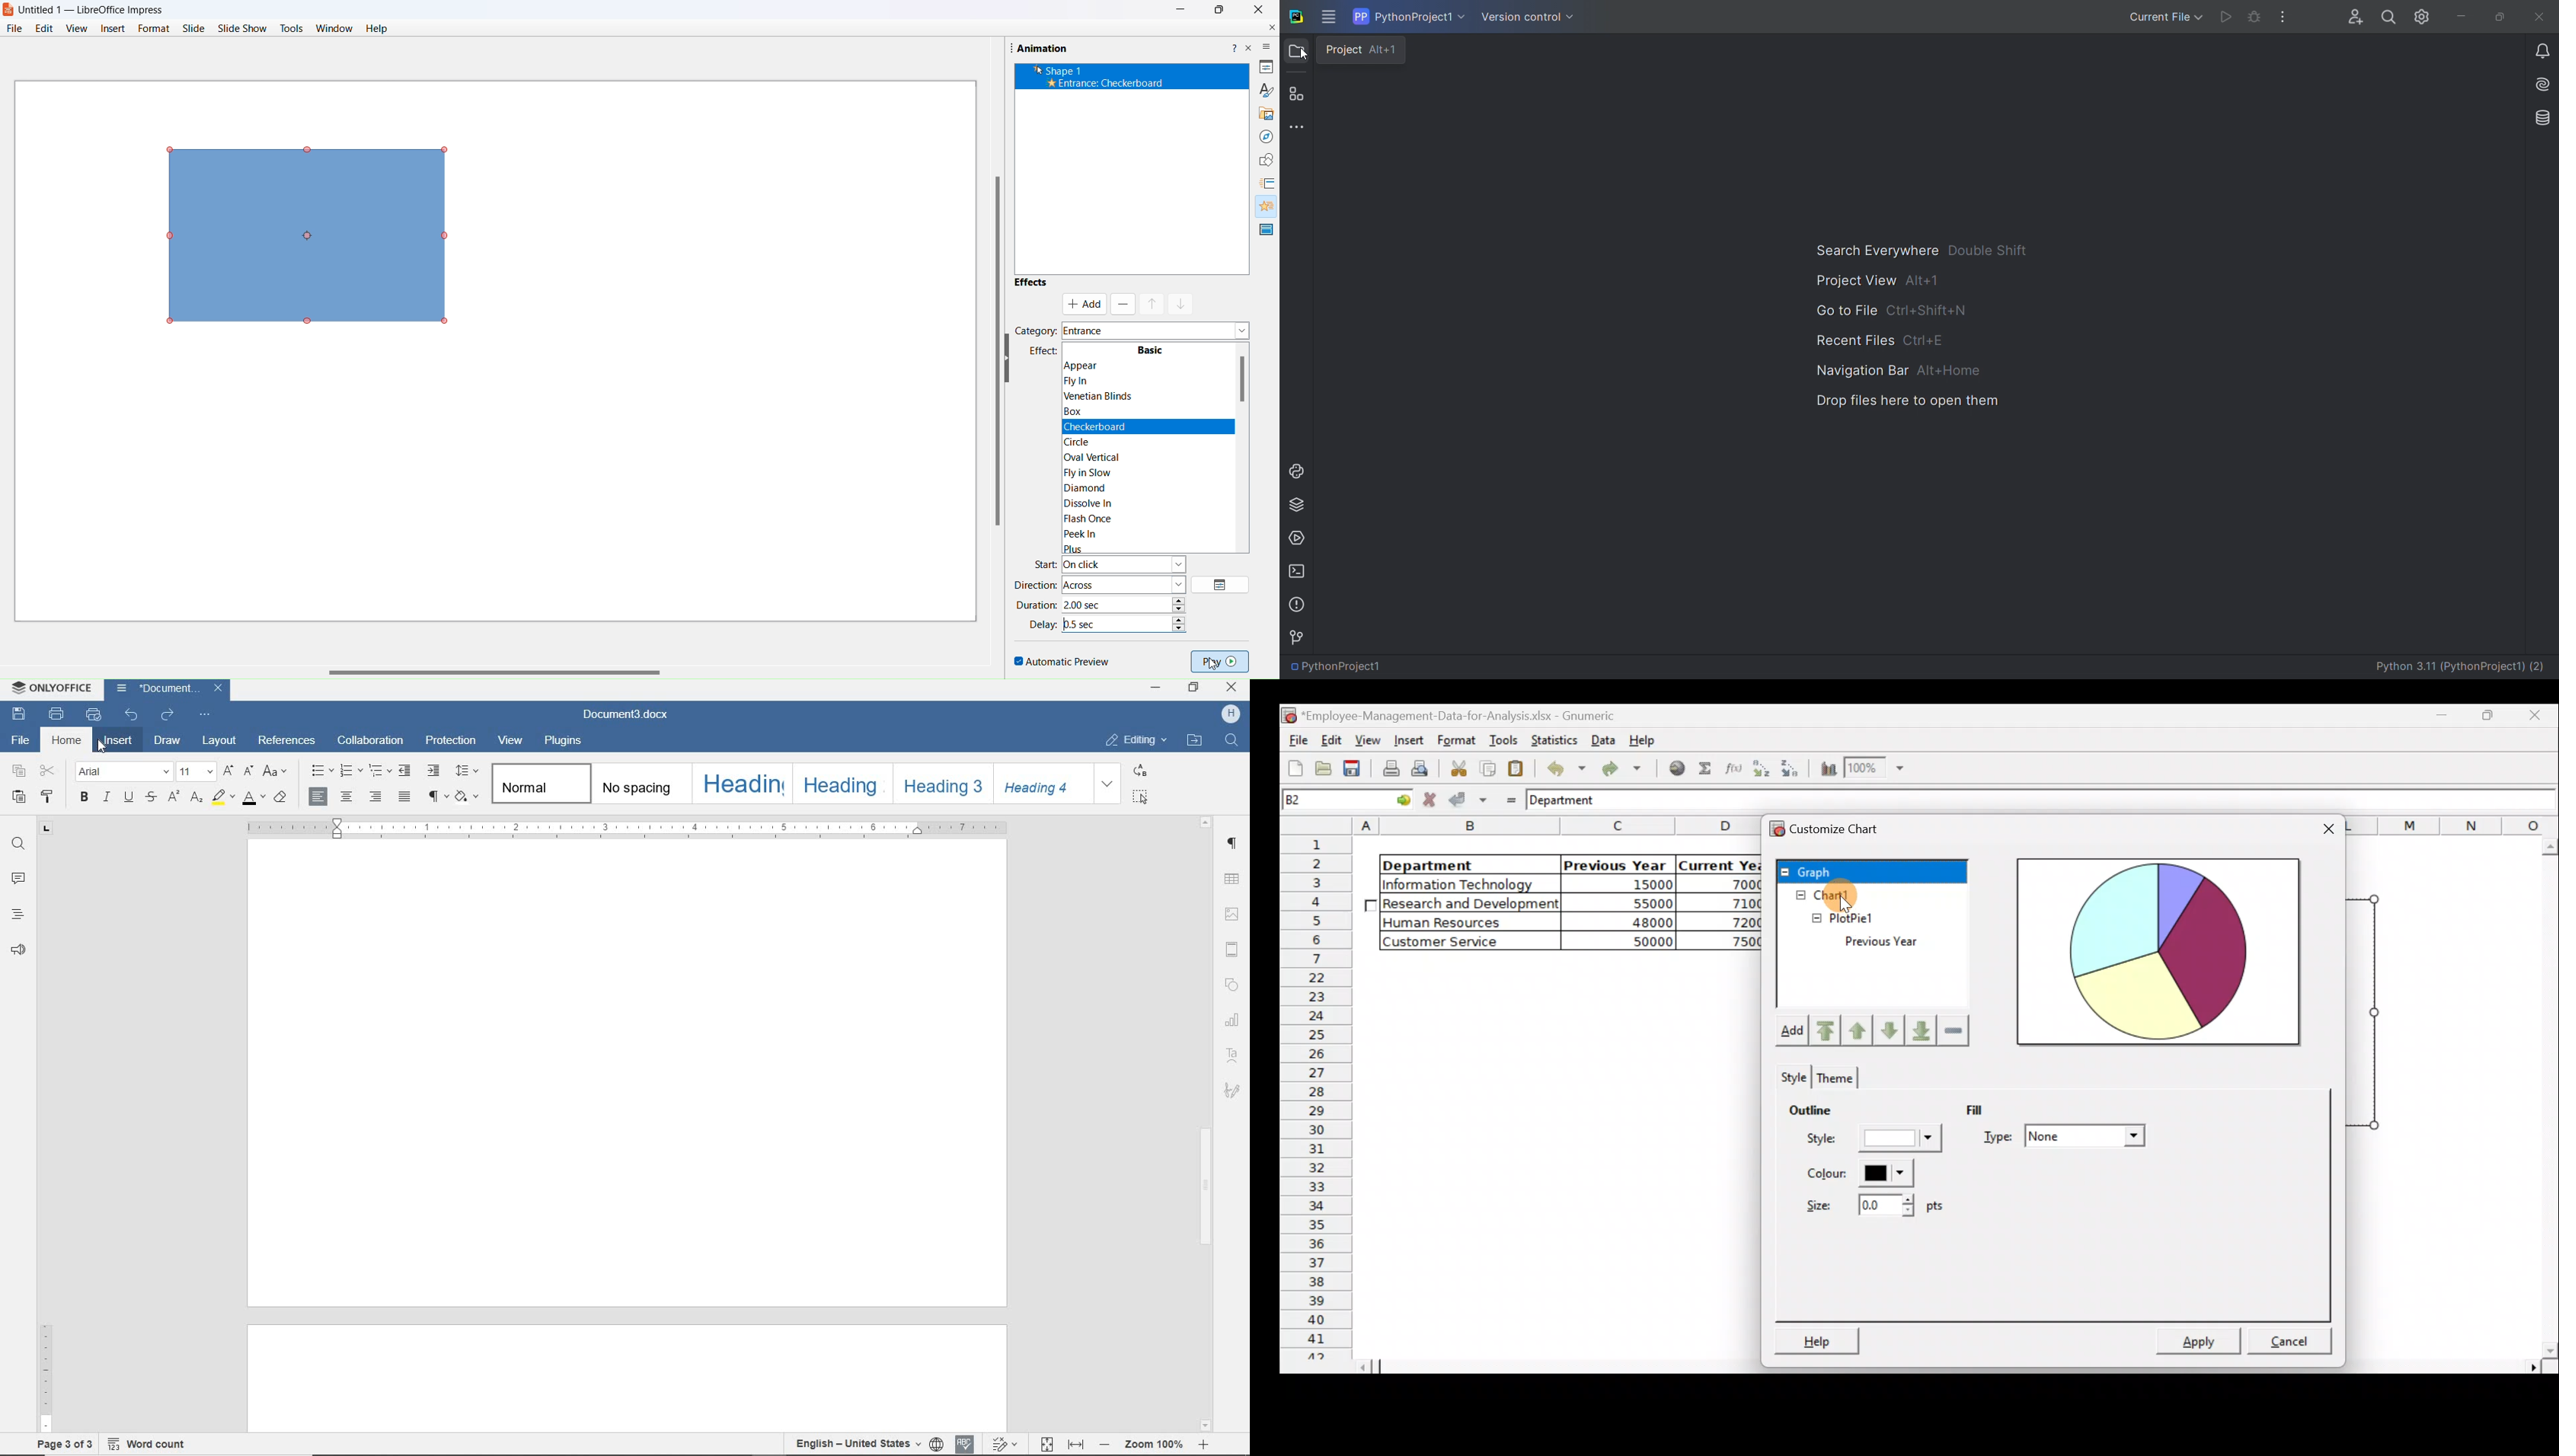 This screenshot has width=2576, height=1456. What do you see at coordinates (1827, 1031) in the screenshot?
I see `Move upward` at bounding box center [1827, 1031].